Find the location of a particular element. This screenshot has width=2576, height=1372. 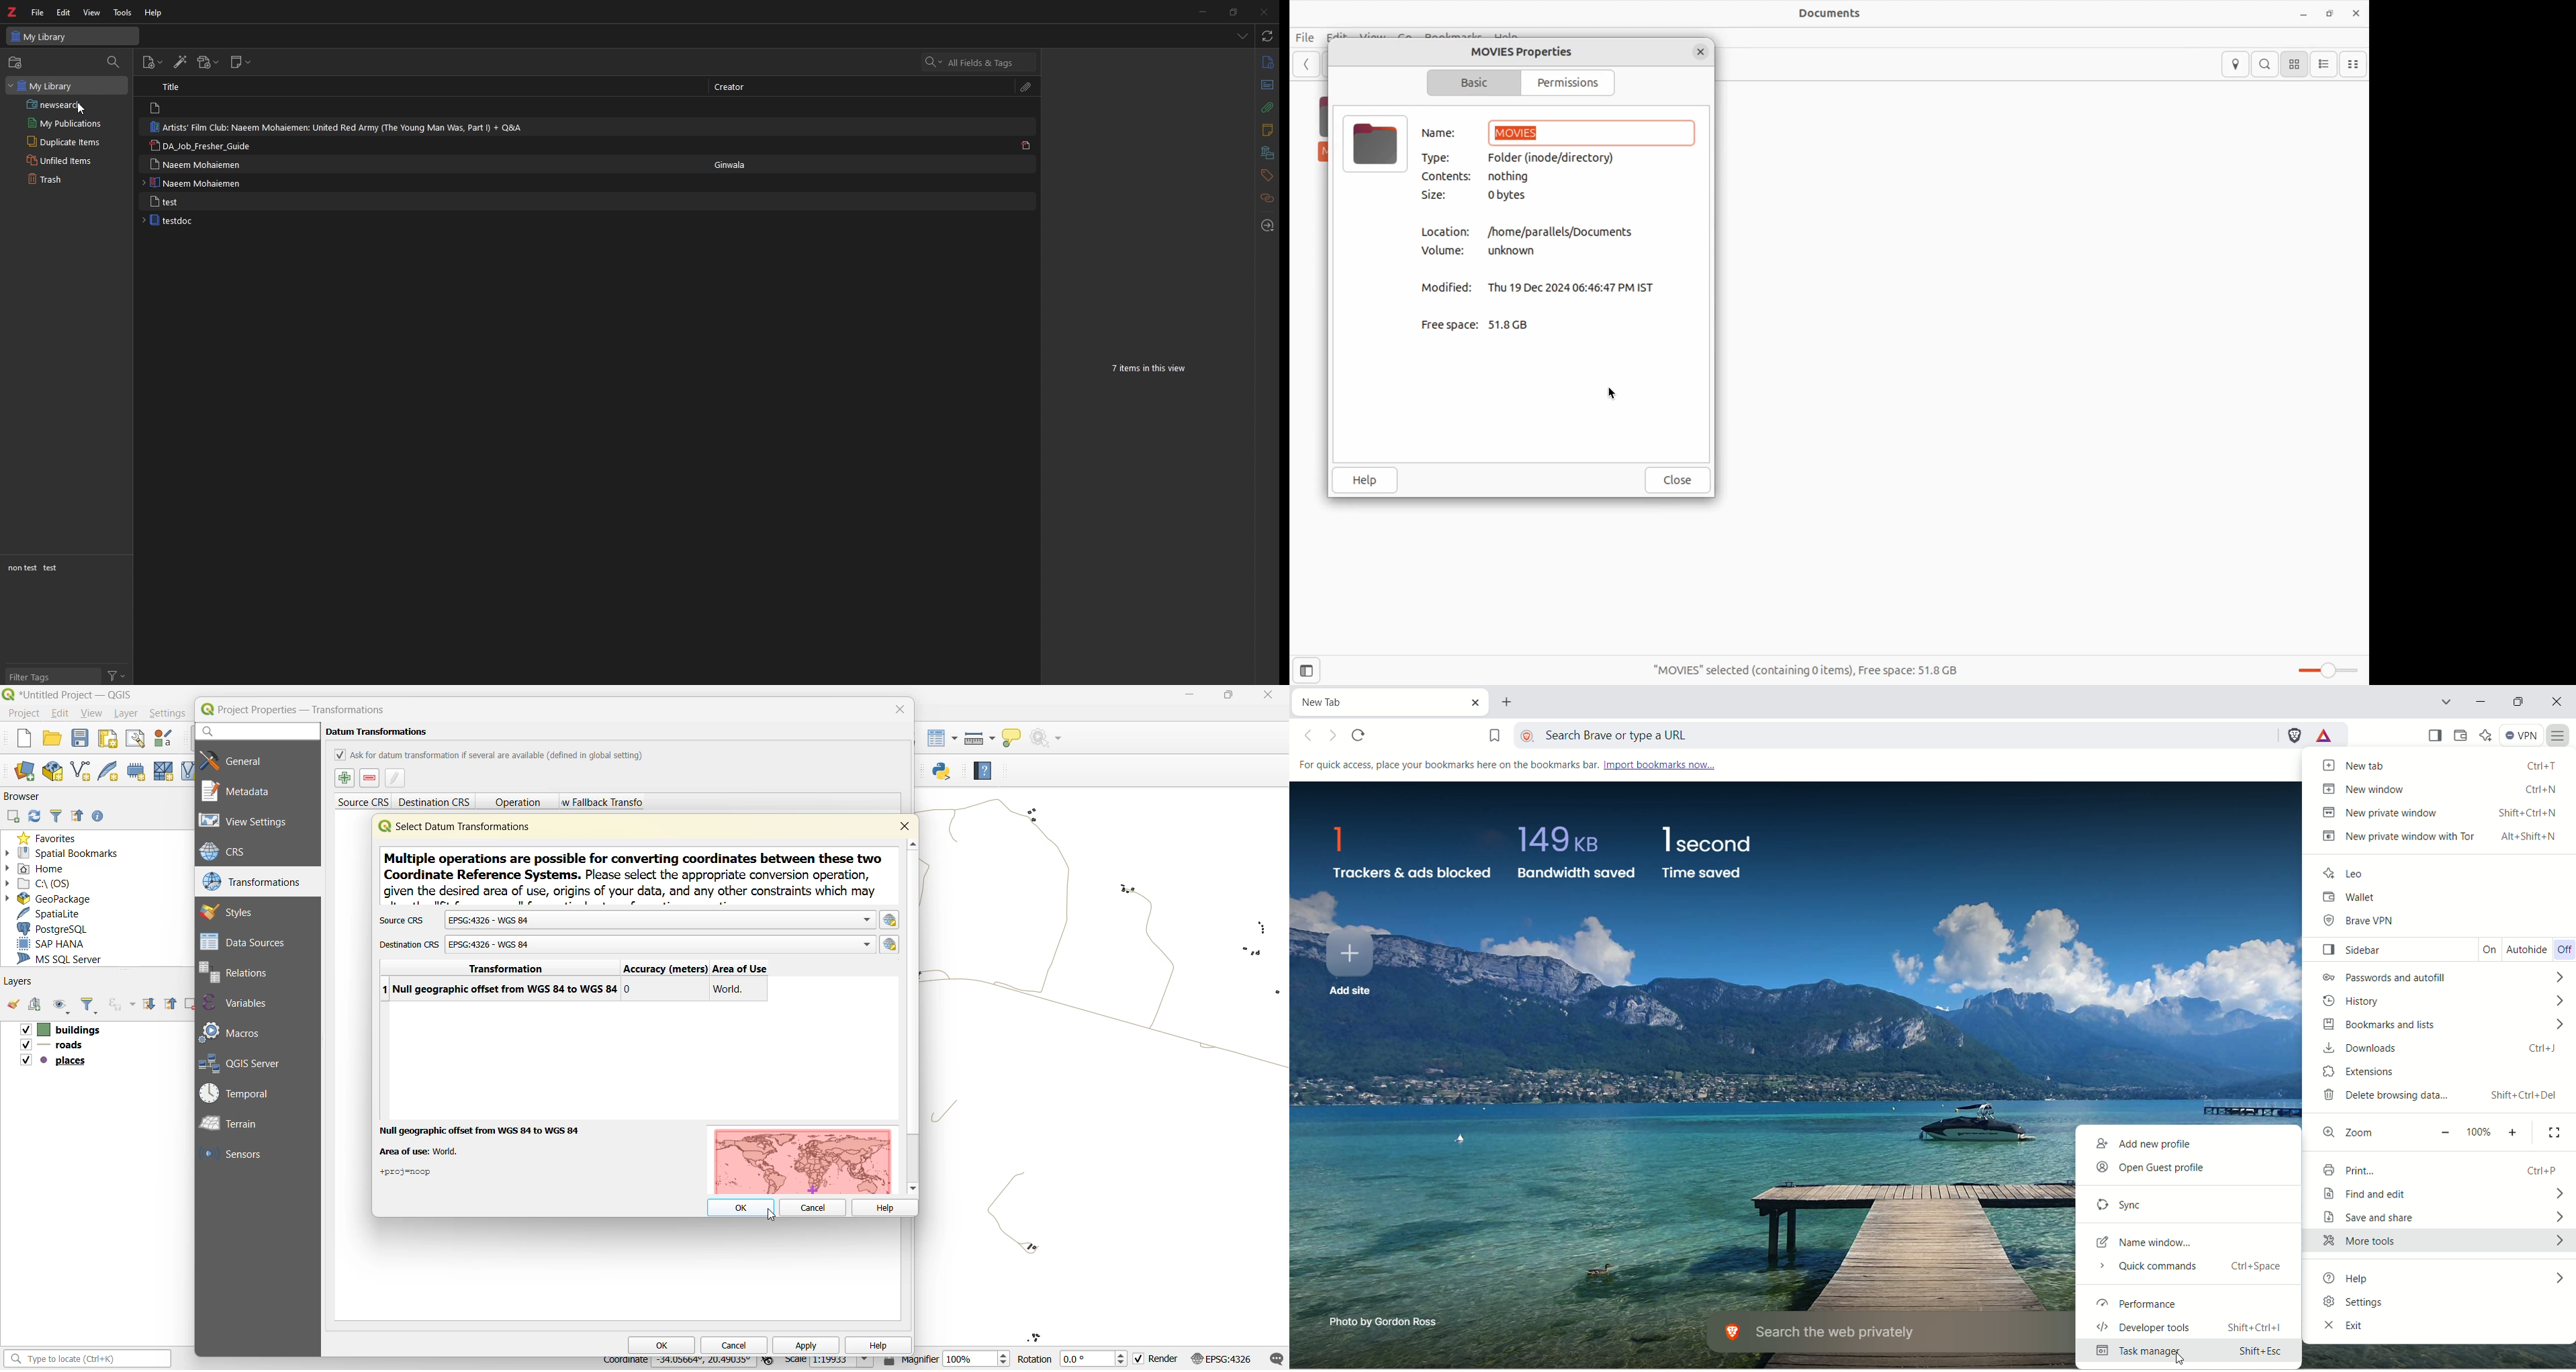

history is located at coordinates (2441, 1000).